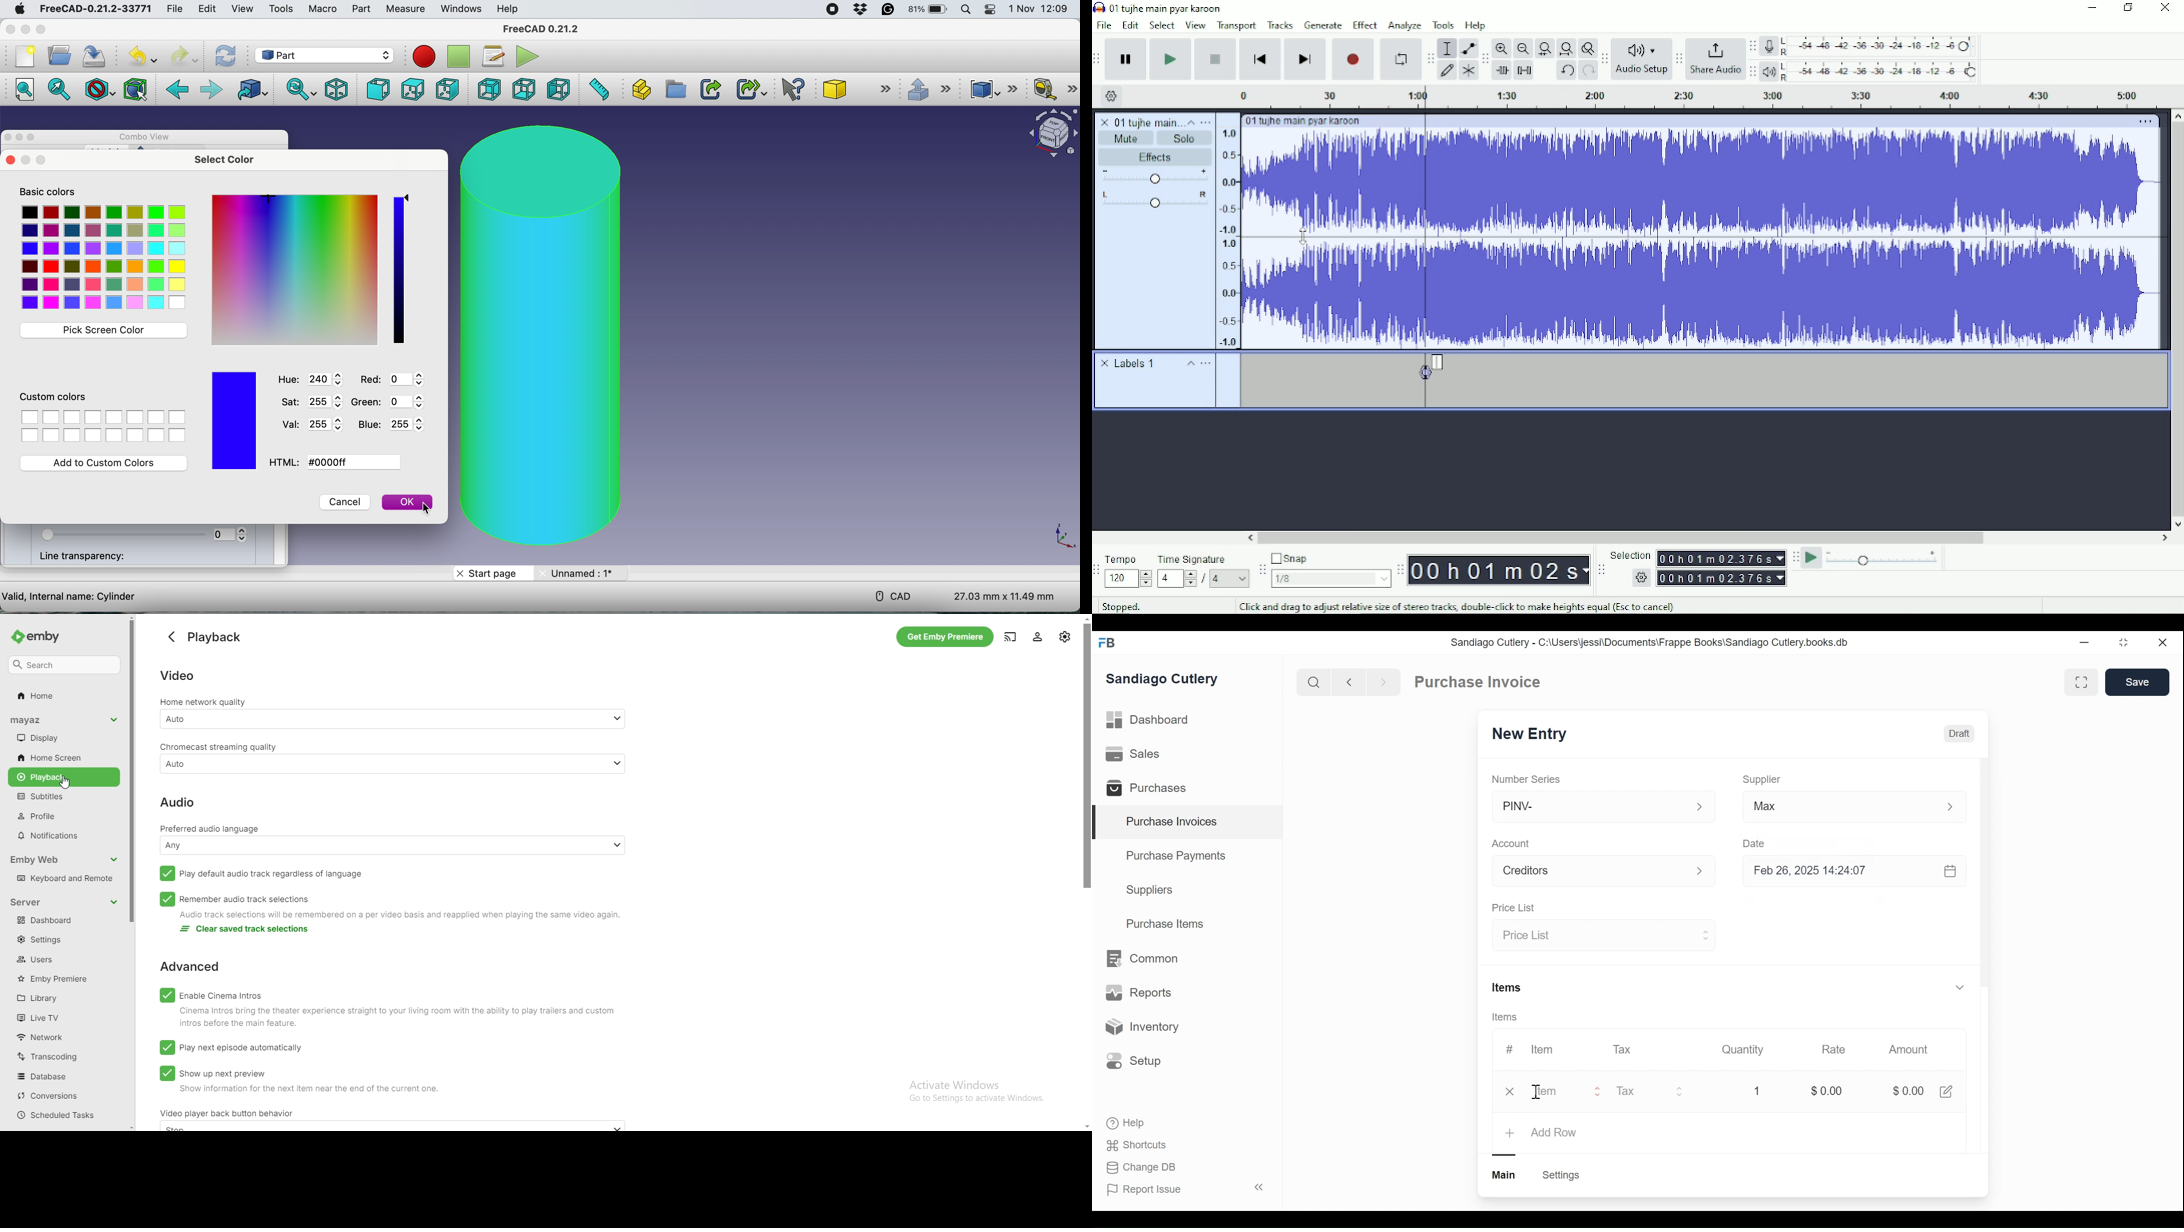  I want to click on Open menu, so click(1207, 121).